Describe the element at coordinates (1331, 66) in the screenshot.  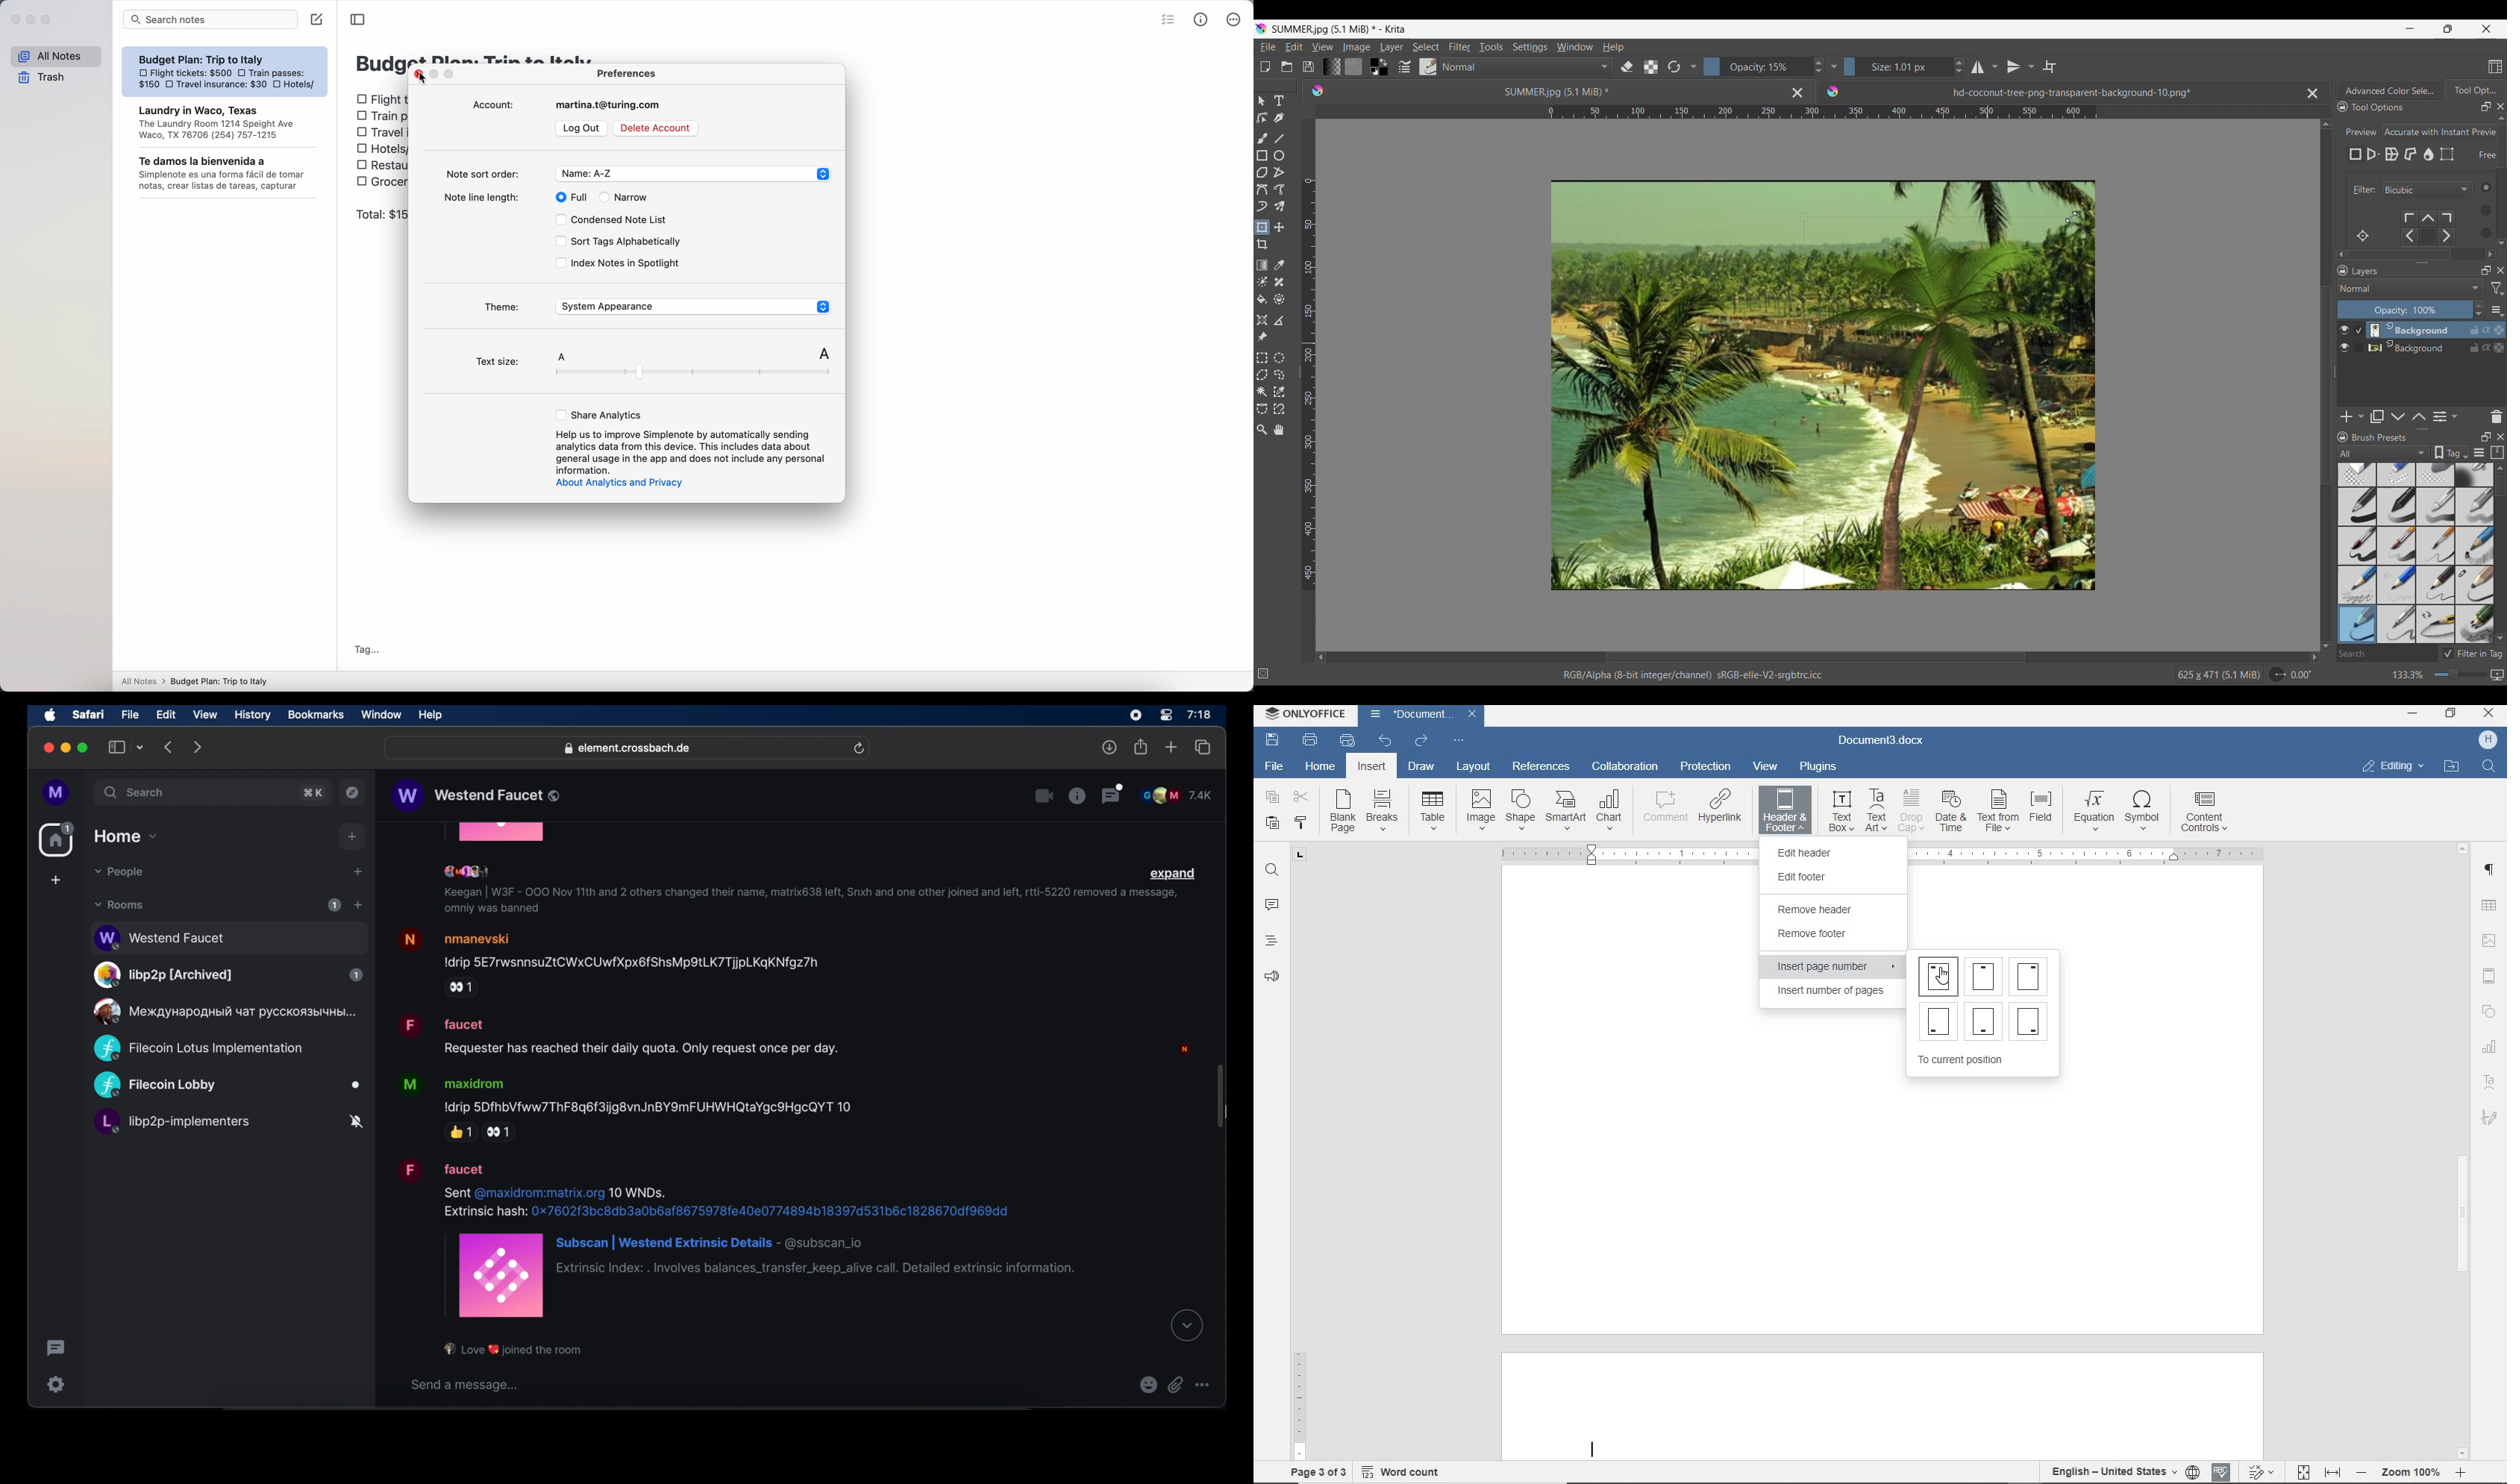
I see `Fill gradients` at that location.